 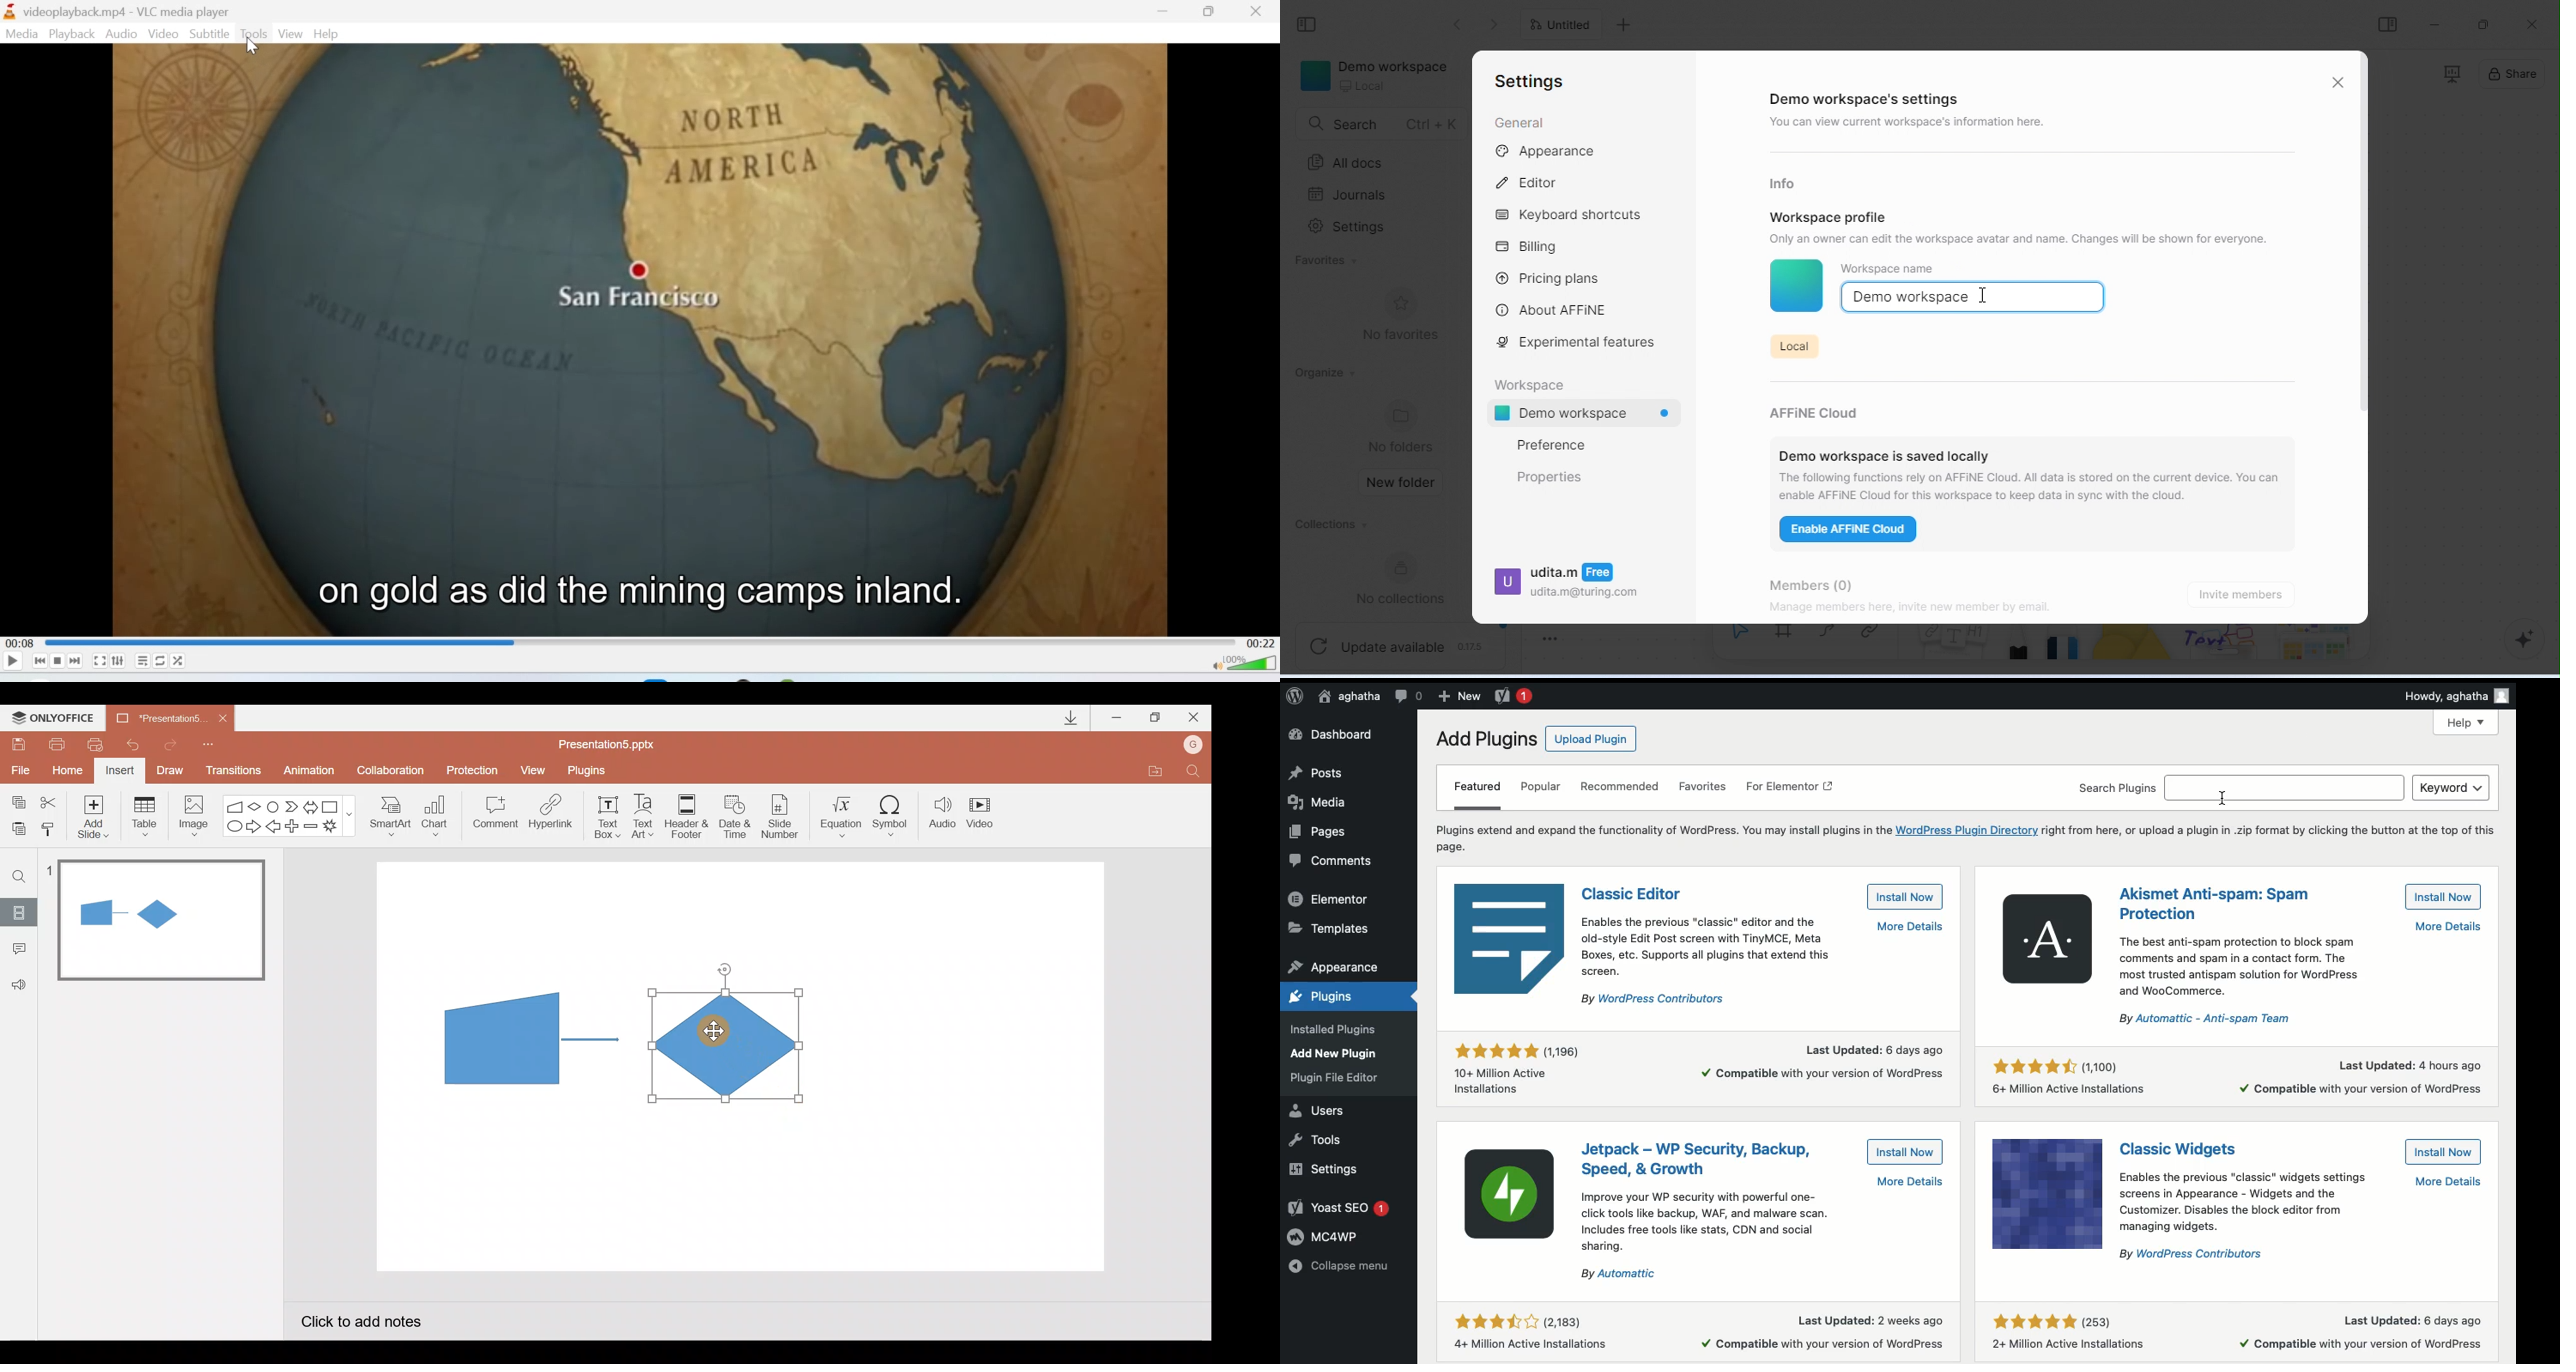 What do you see at coordinates (500, 1037) in the screenshot?
I see `Manual input flow chart ` at bounding box center [500, 1037].